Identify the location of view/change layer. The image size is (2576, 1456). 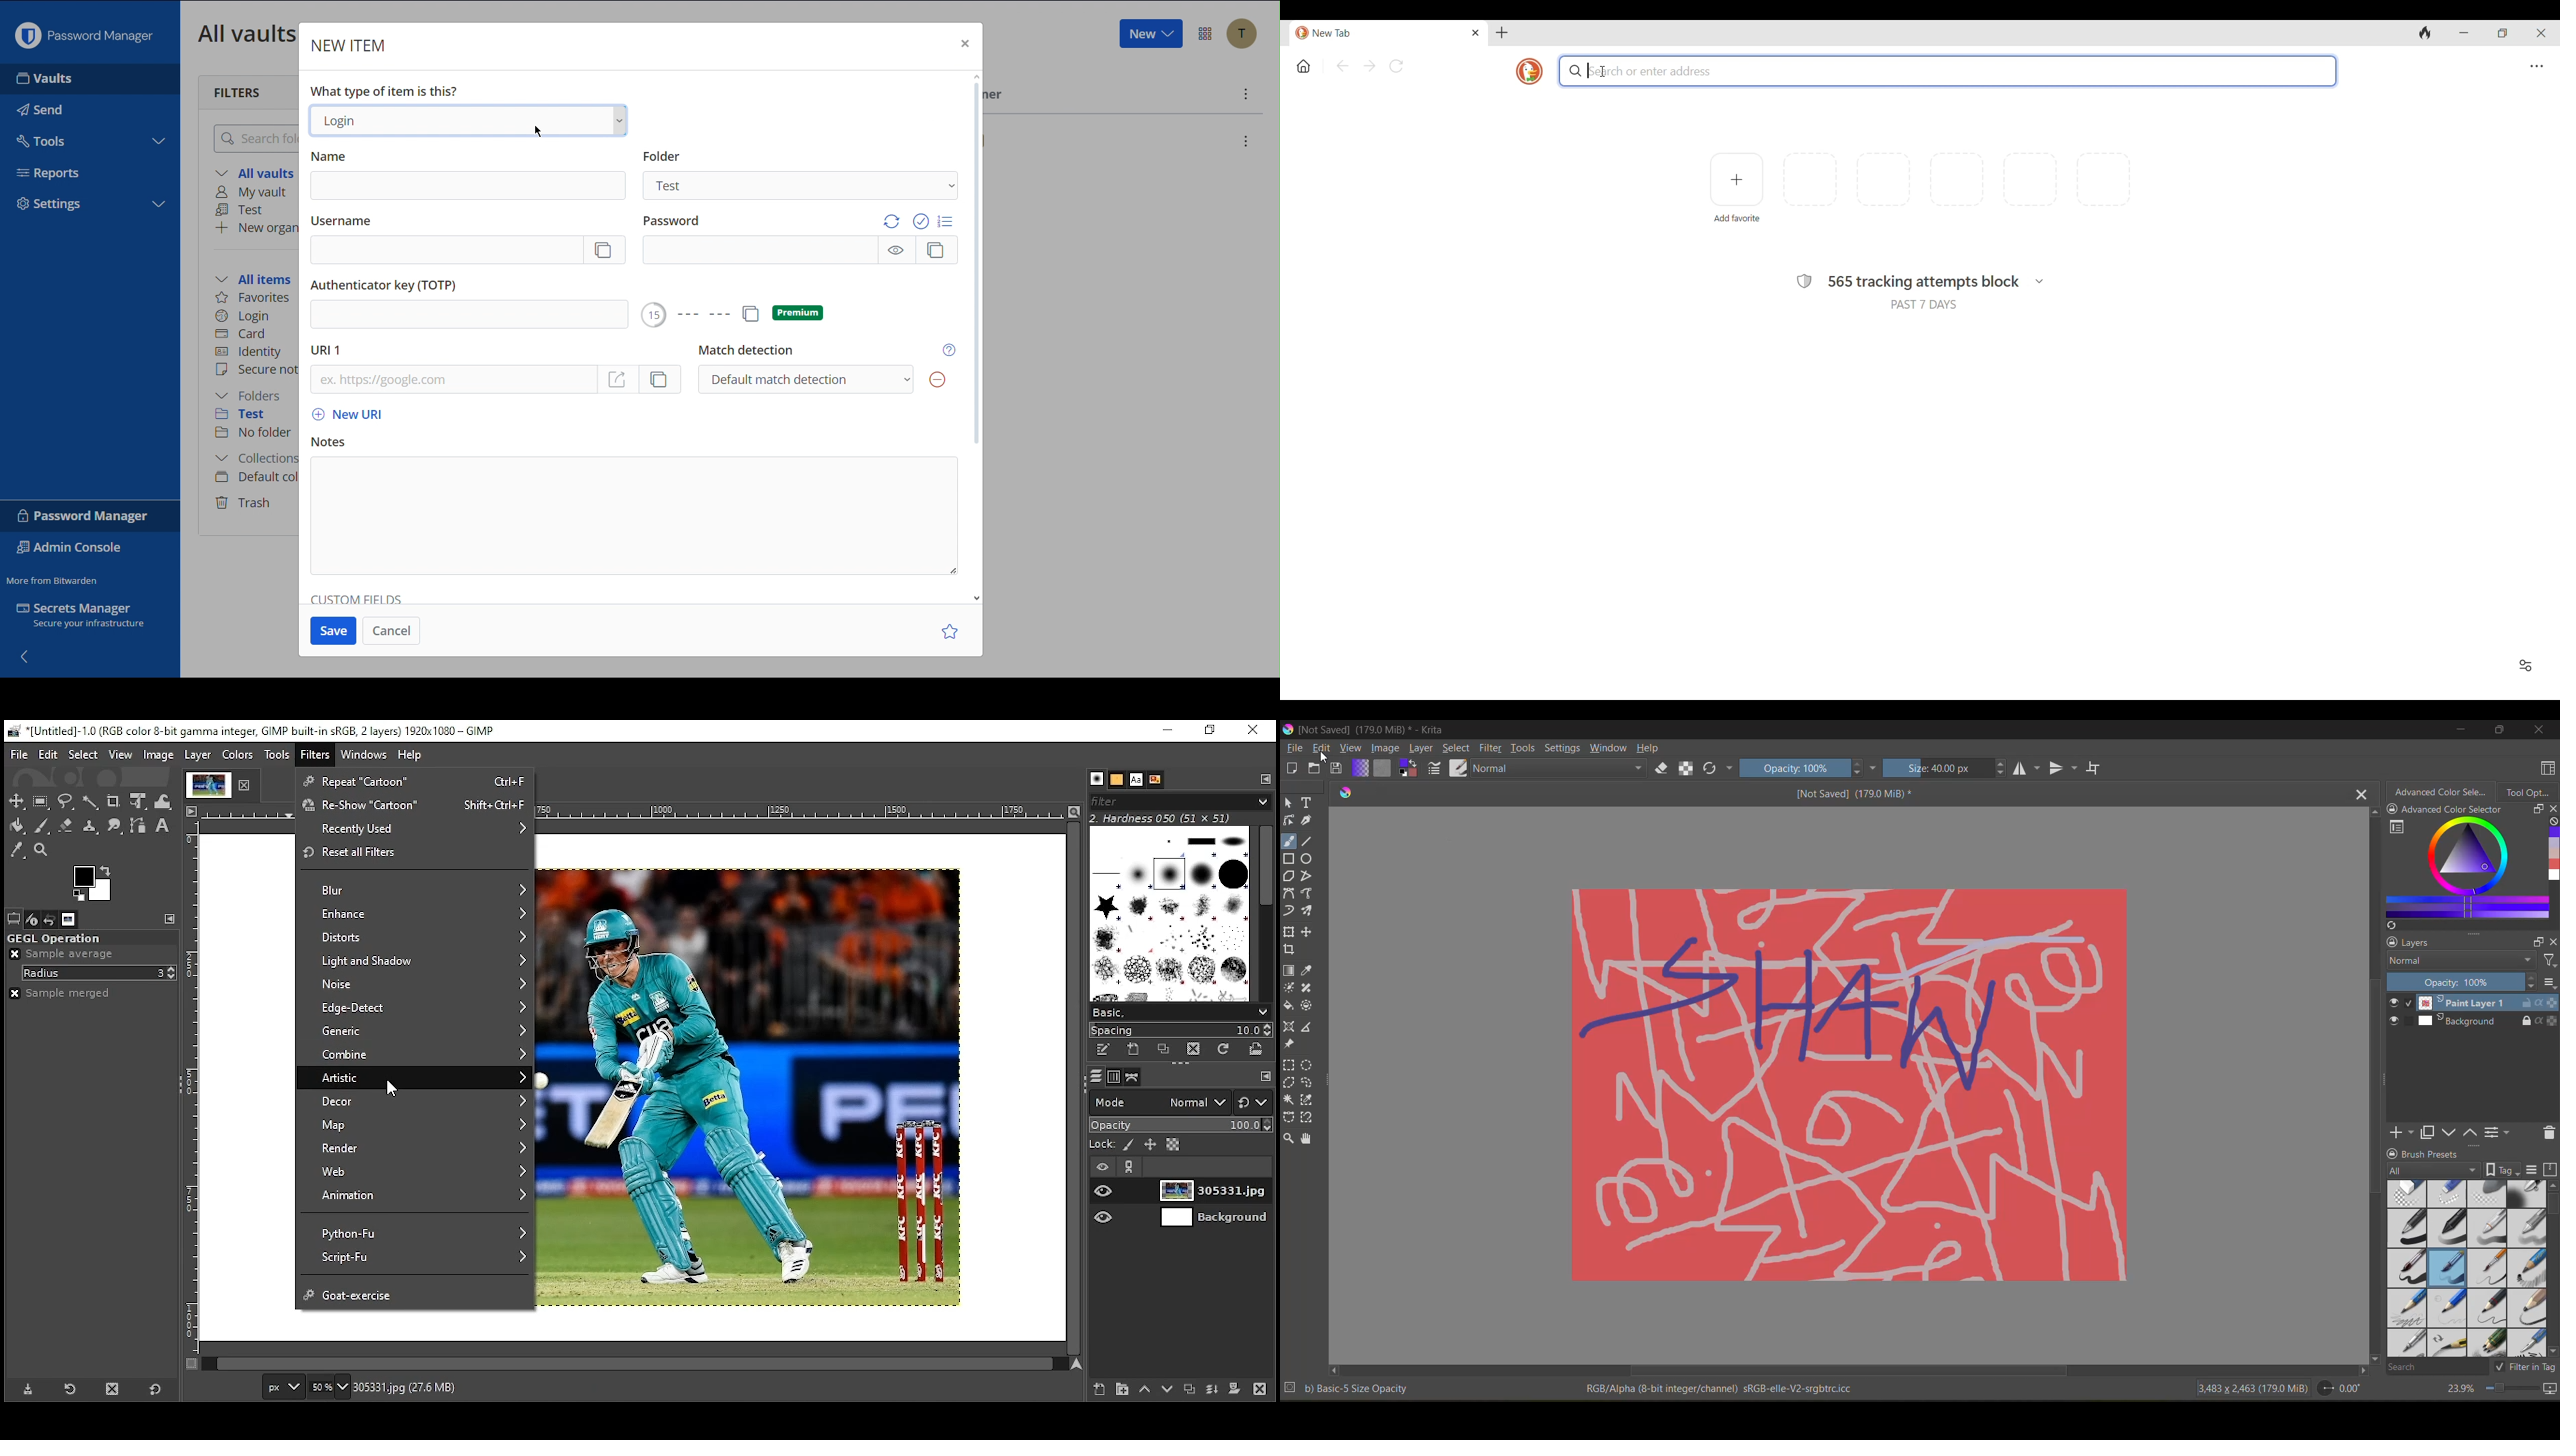
(2499, 1133).